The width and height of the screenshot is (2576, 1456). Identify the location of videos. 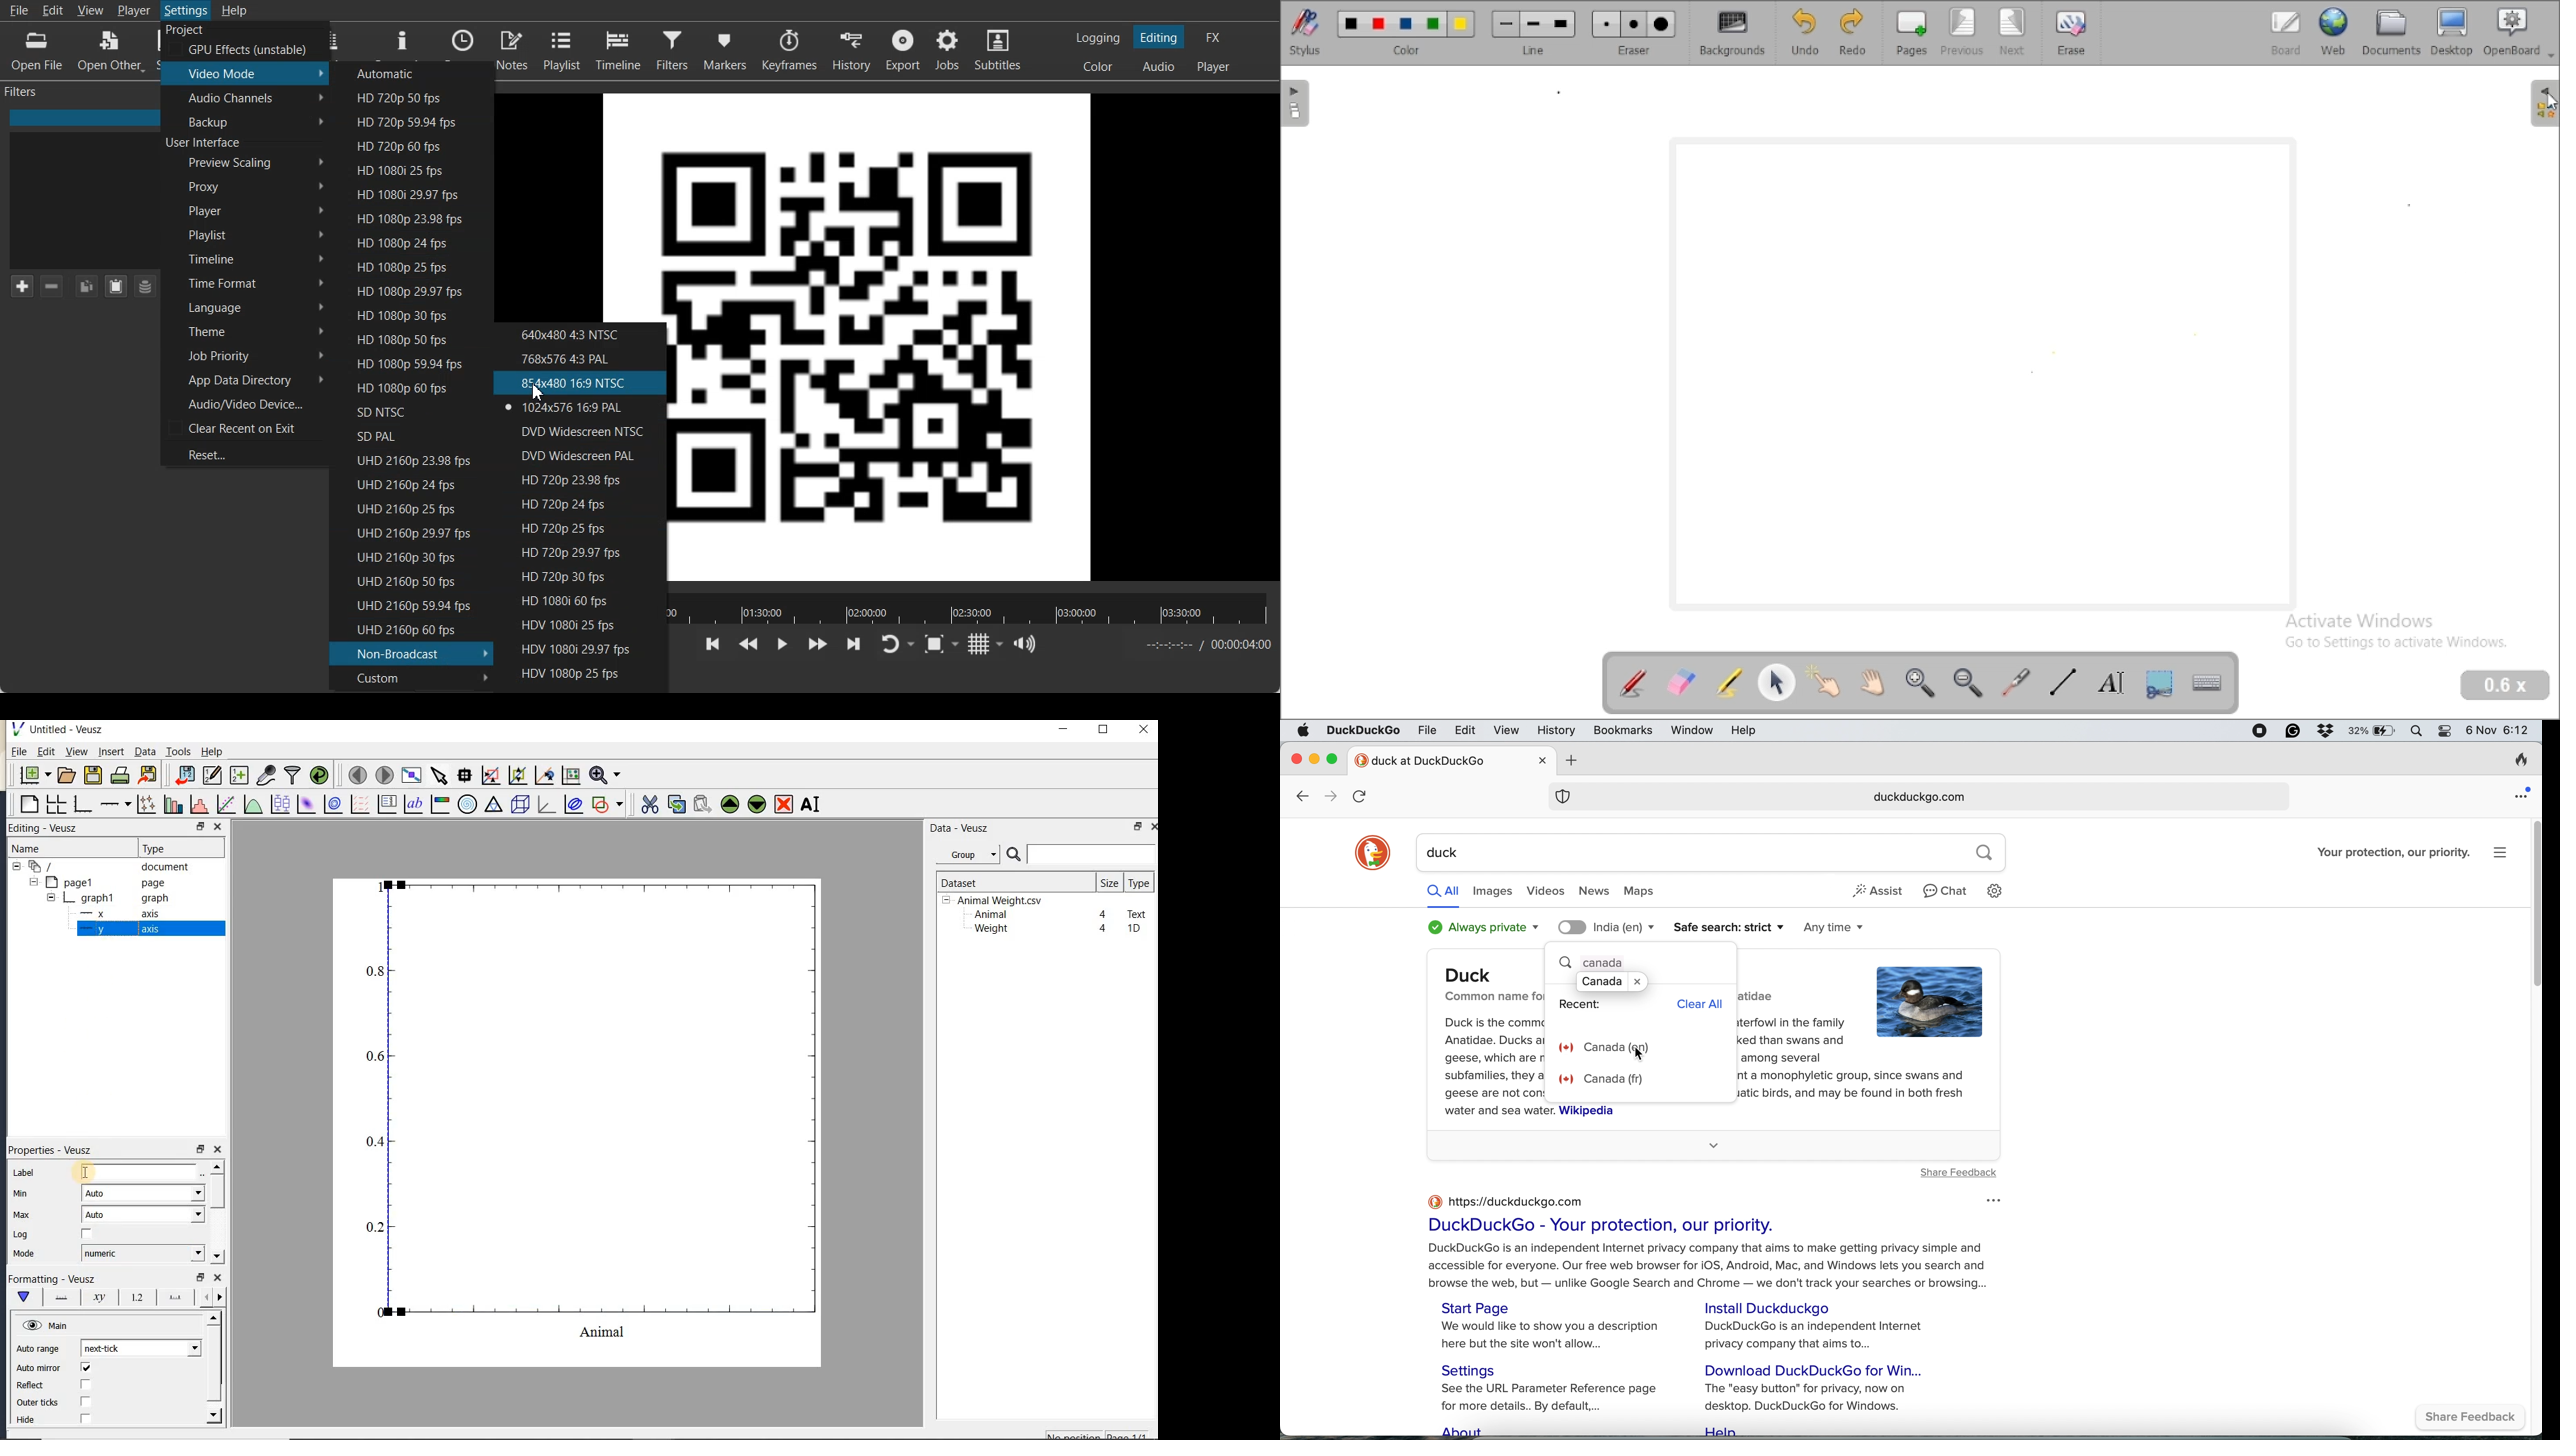
(1548, 892).